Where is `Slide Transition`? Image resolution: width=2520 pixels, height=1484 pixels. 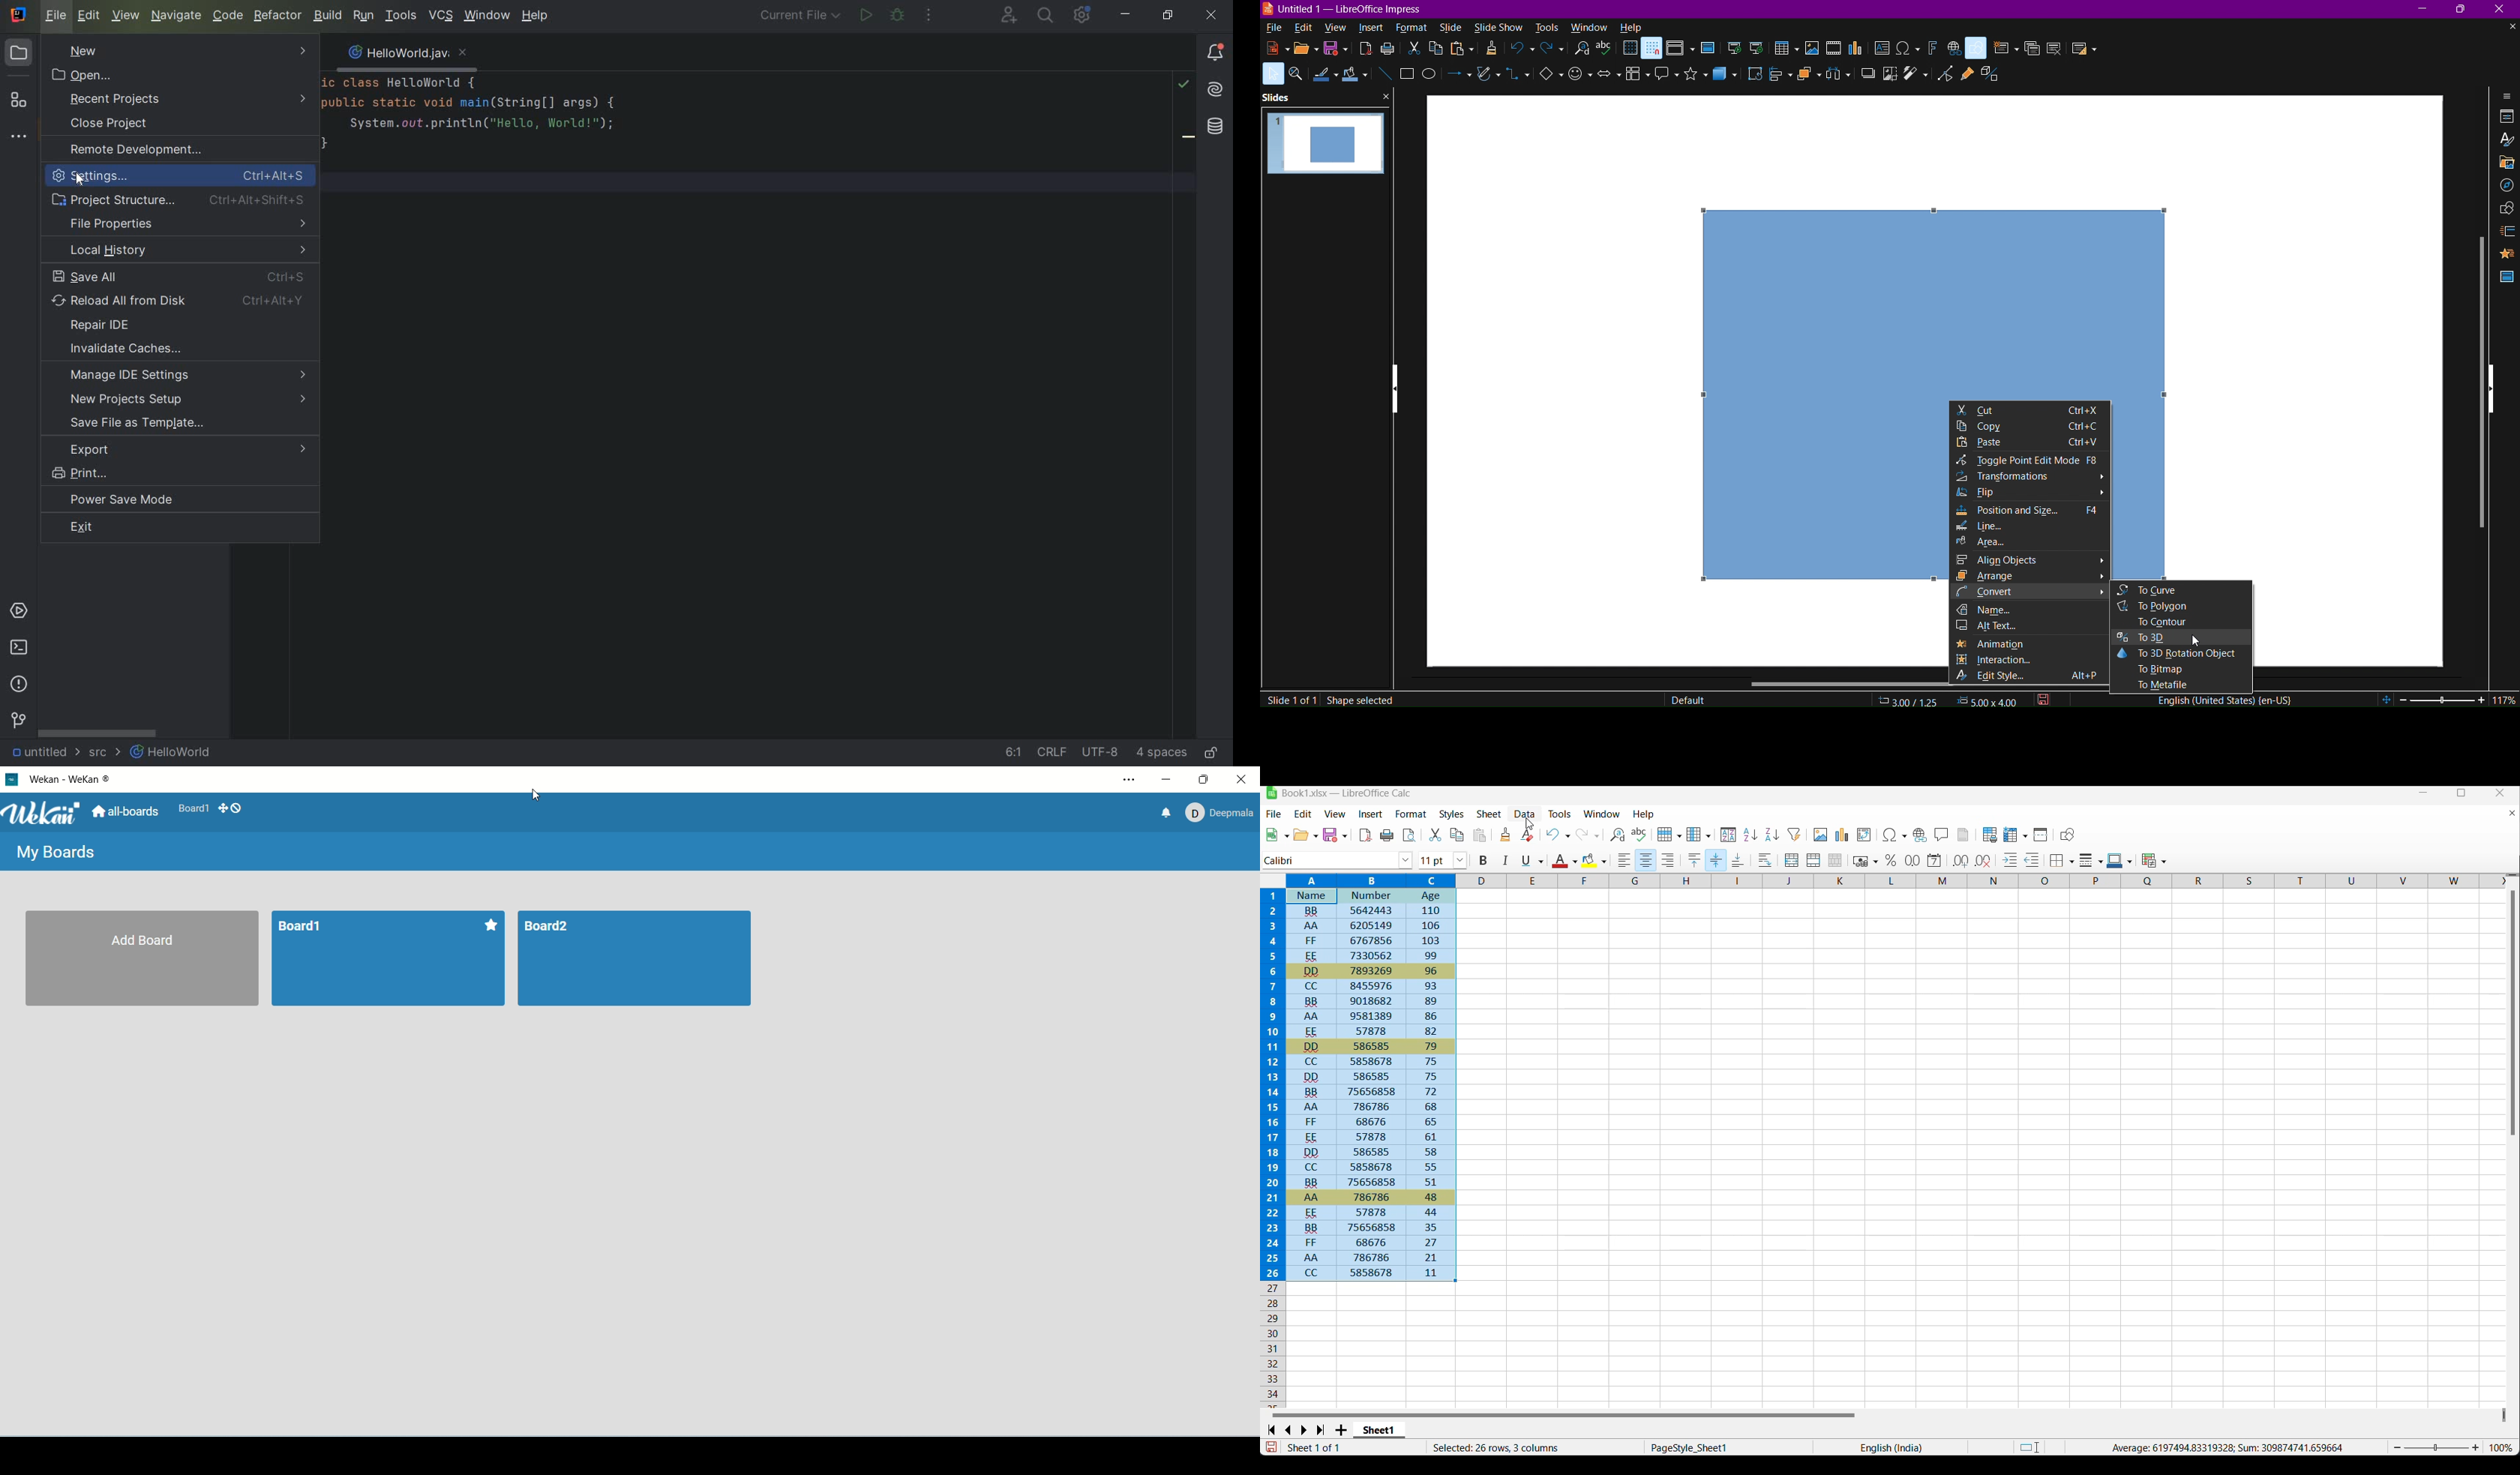
Slide Transition is located at coordinates (2506, 231).